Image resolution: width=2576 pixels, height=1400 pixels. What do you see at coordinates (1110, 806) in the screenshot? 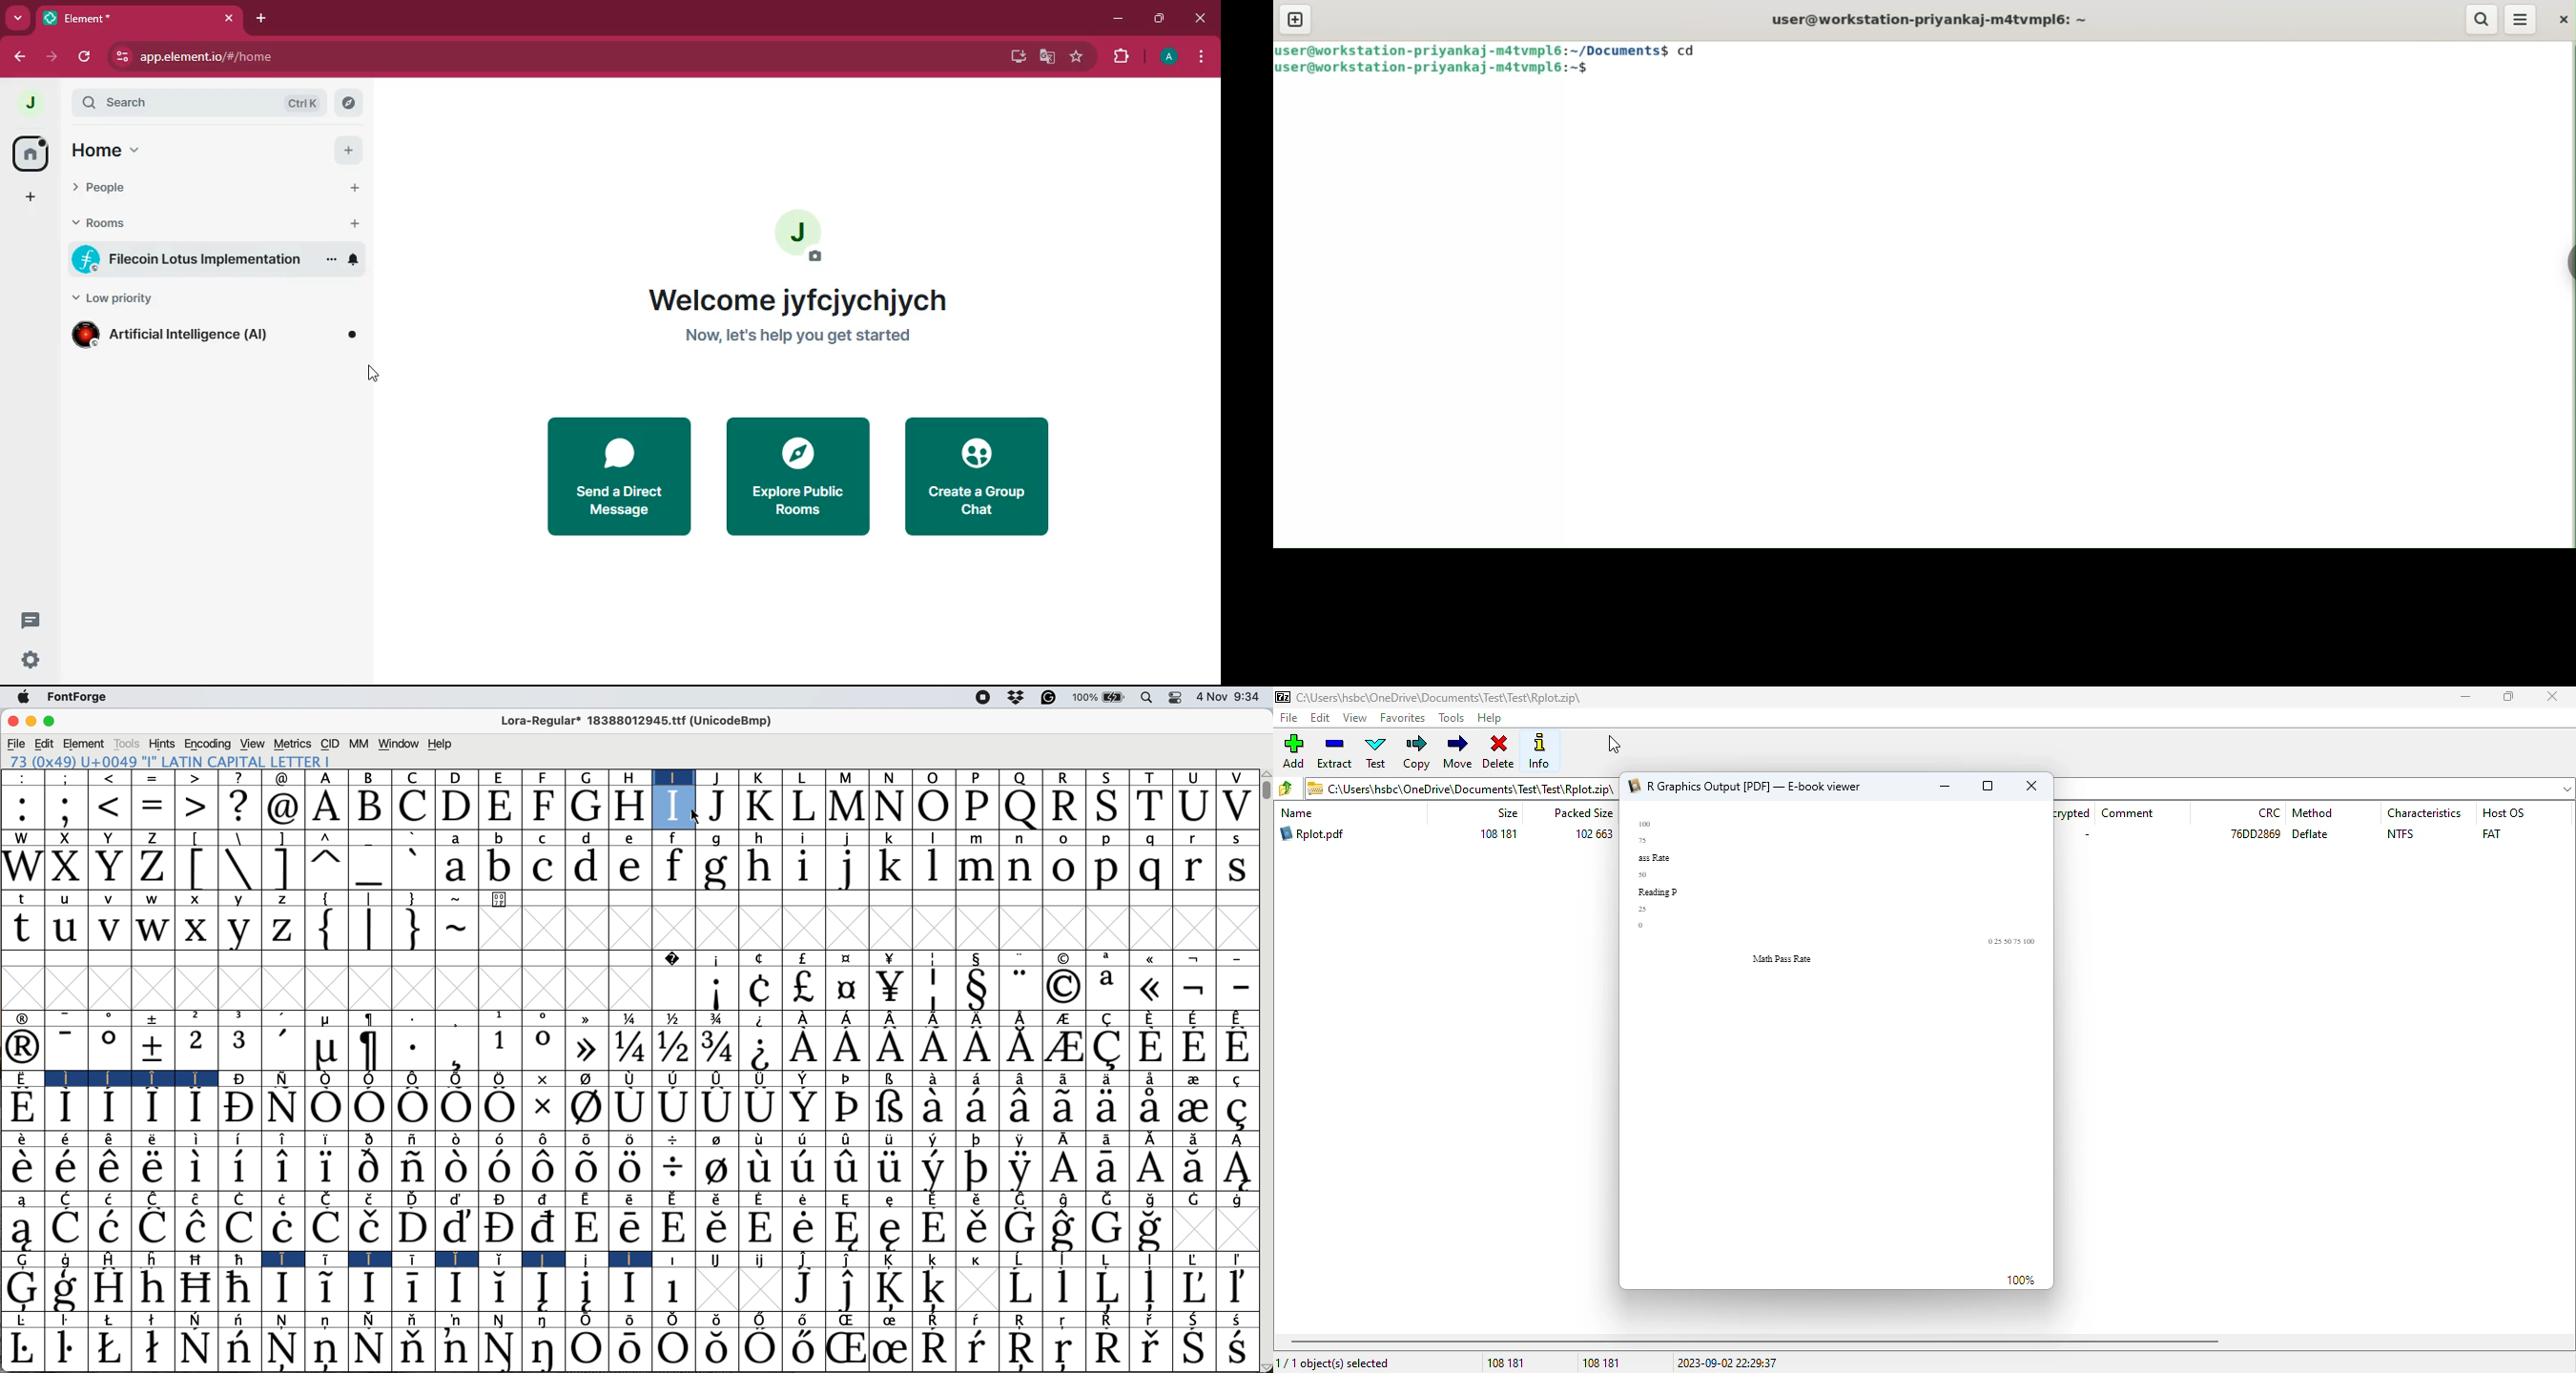
I see `S` at bounding box center [1110, 806].